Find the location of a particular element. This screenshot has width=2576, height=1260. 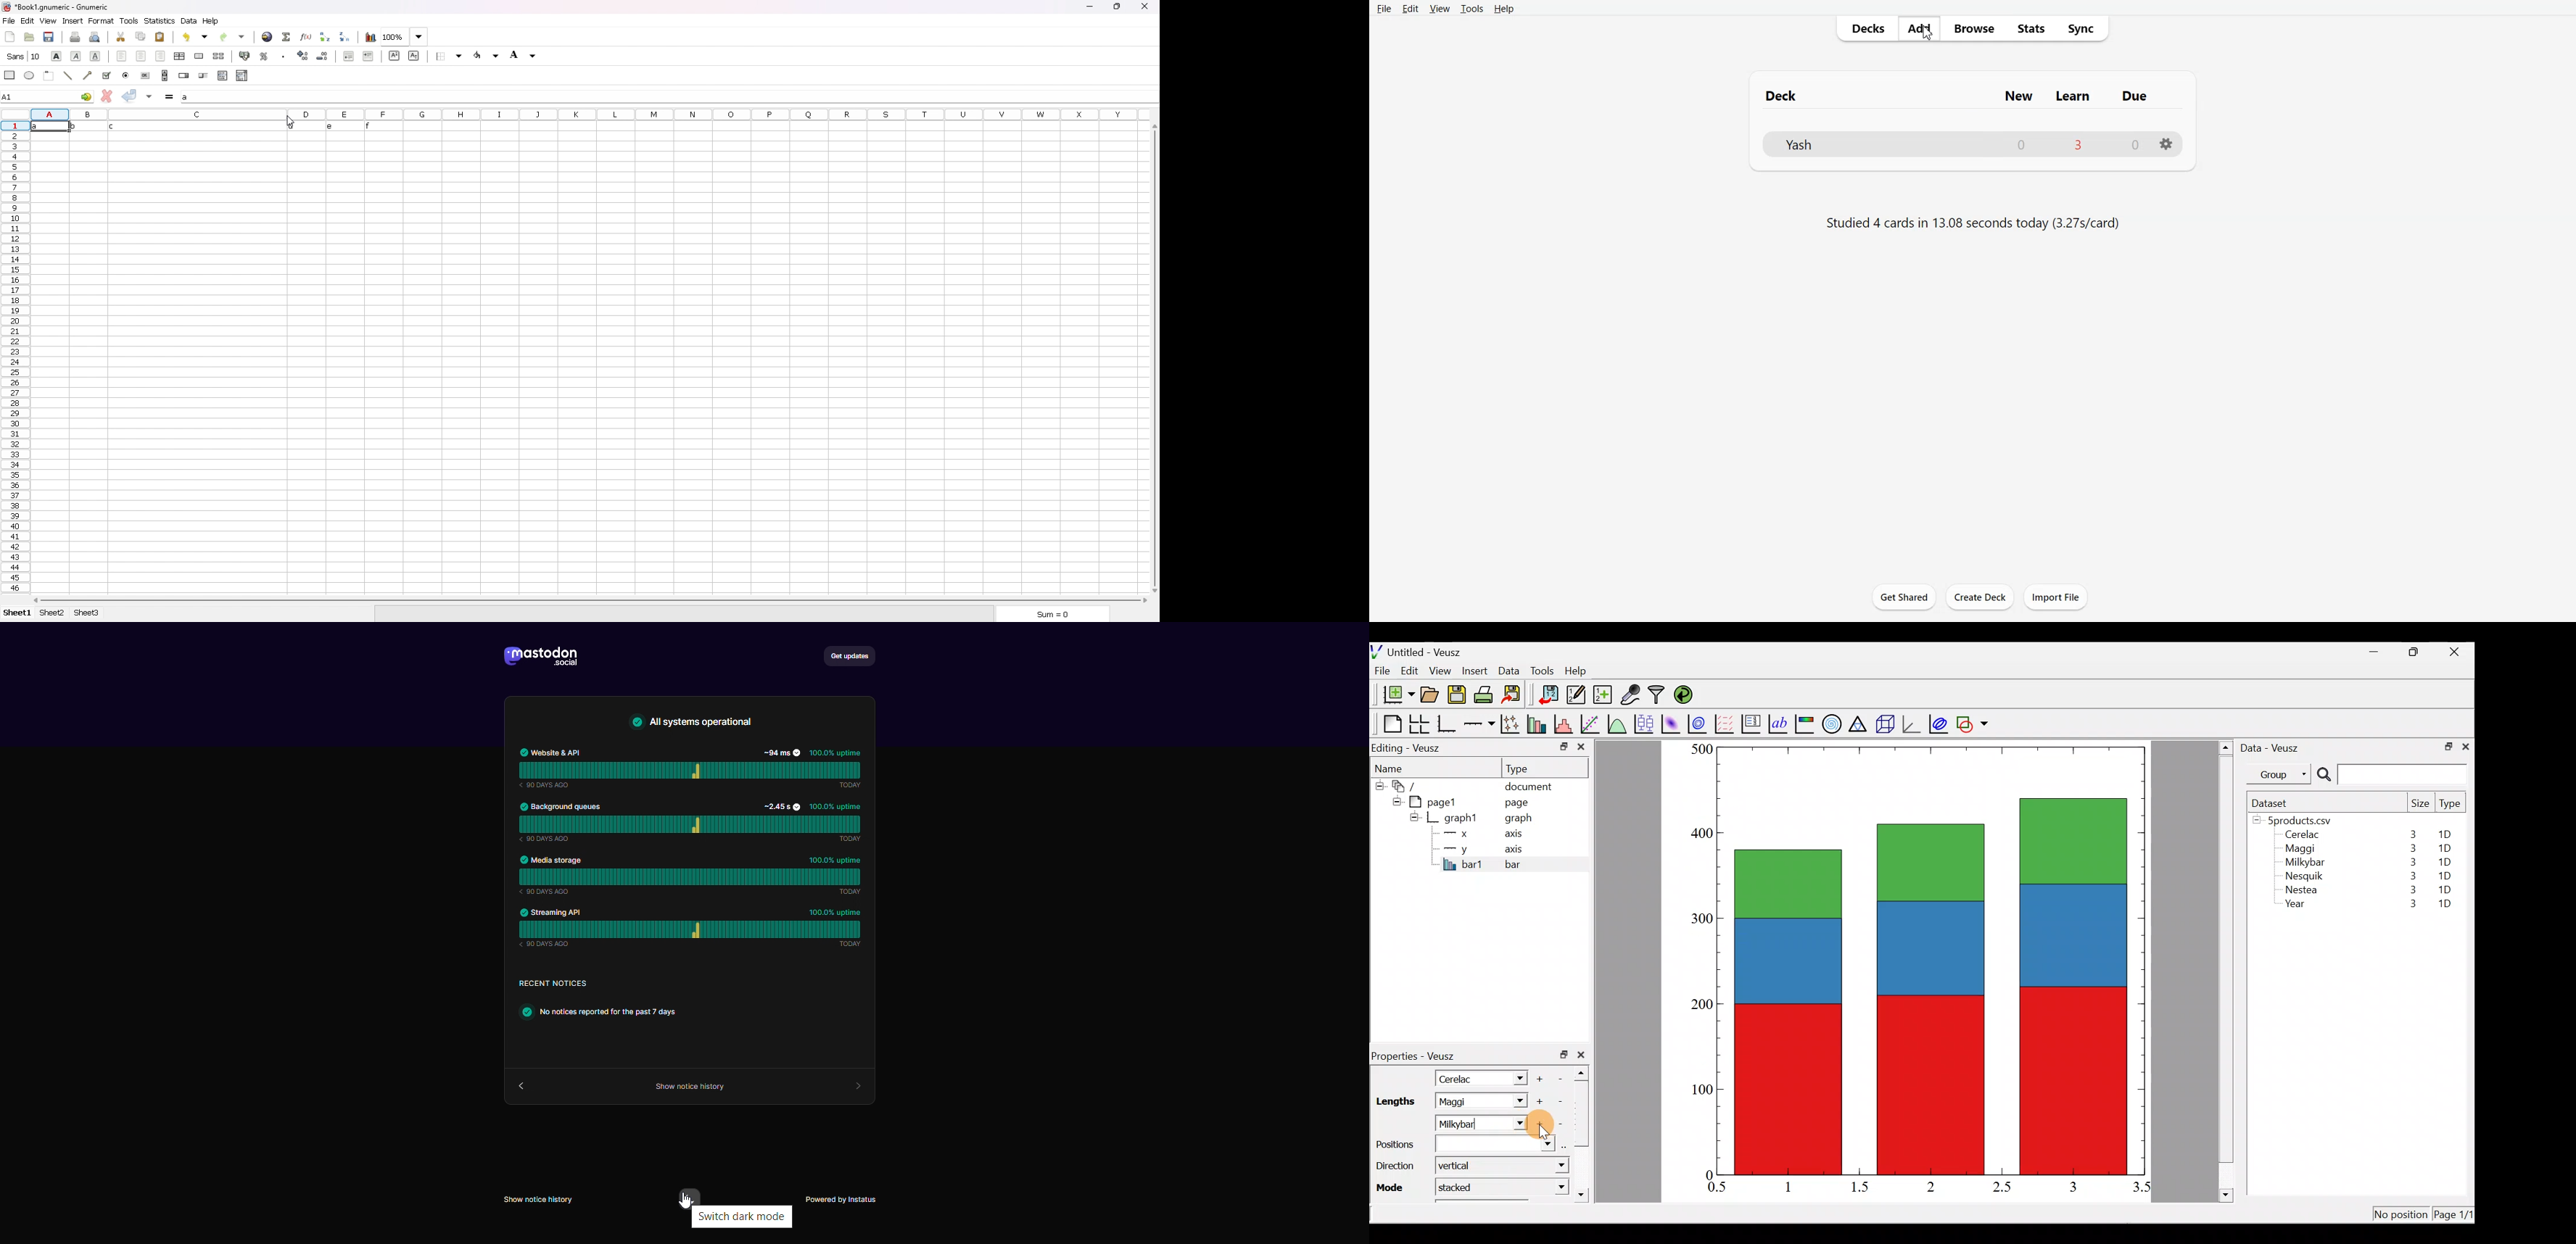

File is located at coordinates (1385, 8).